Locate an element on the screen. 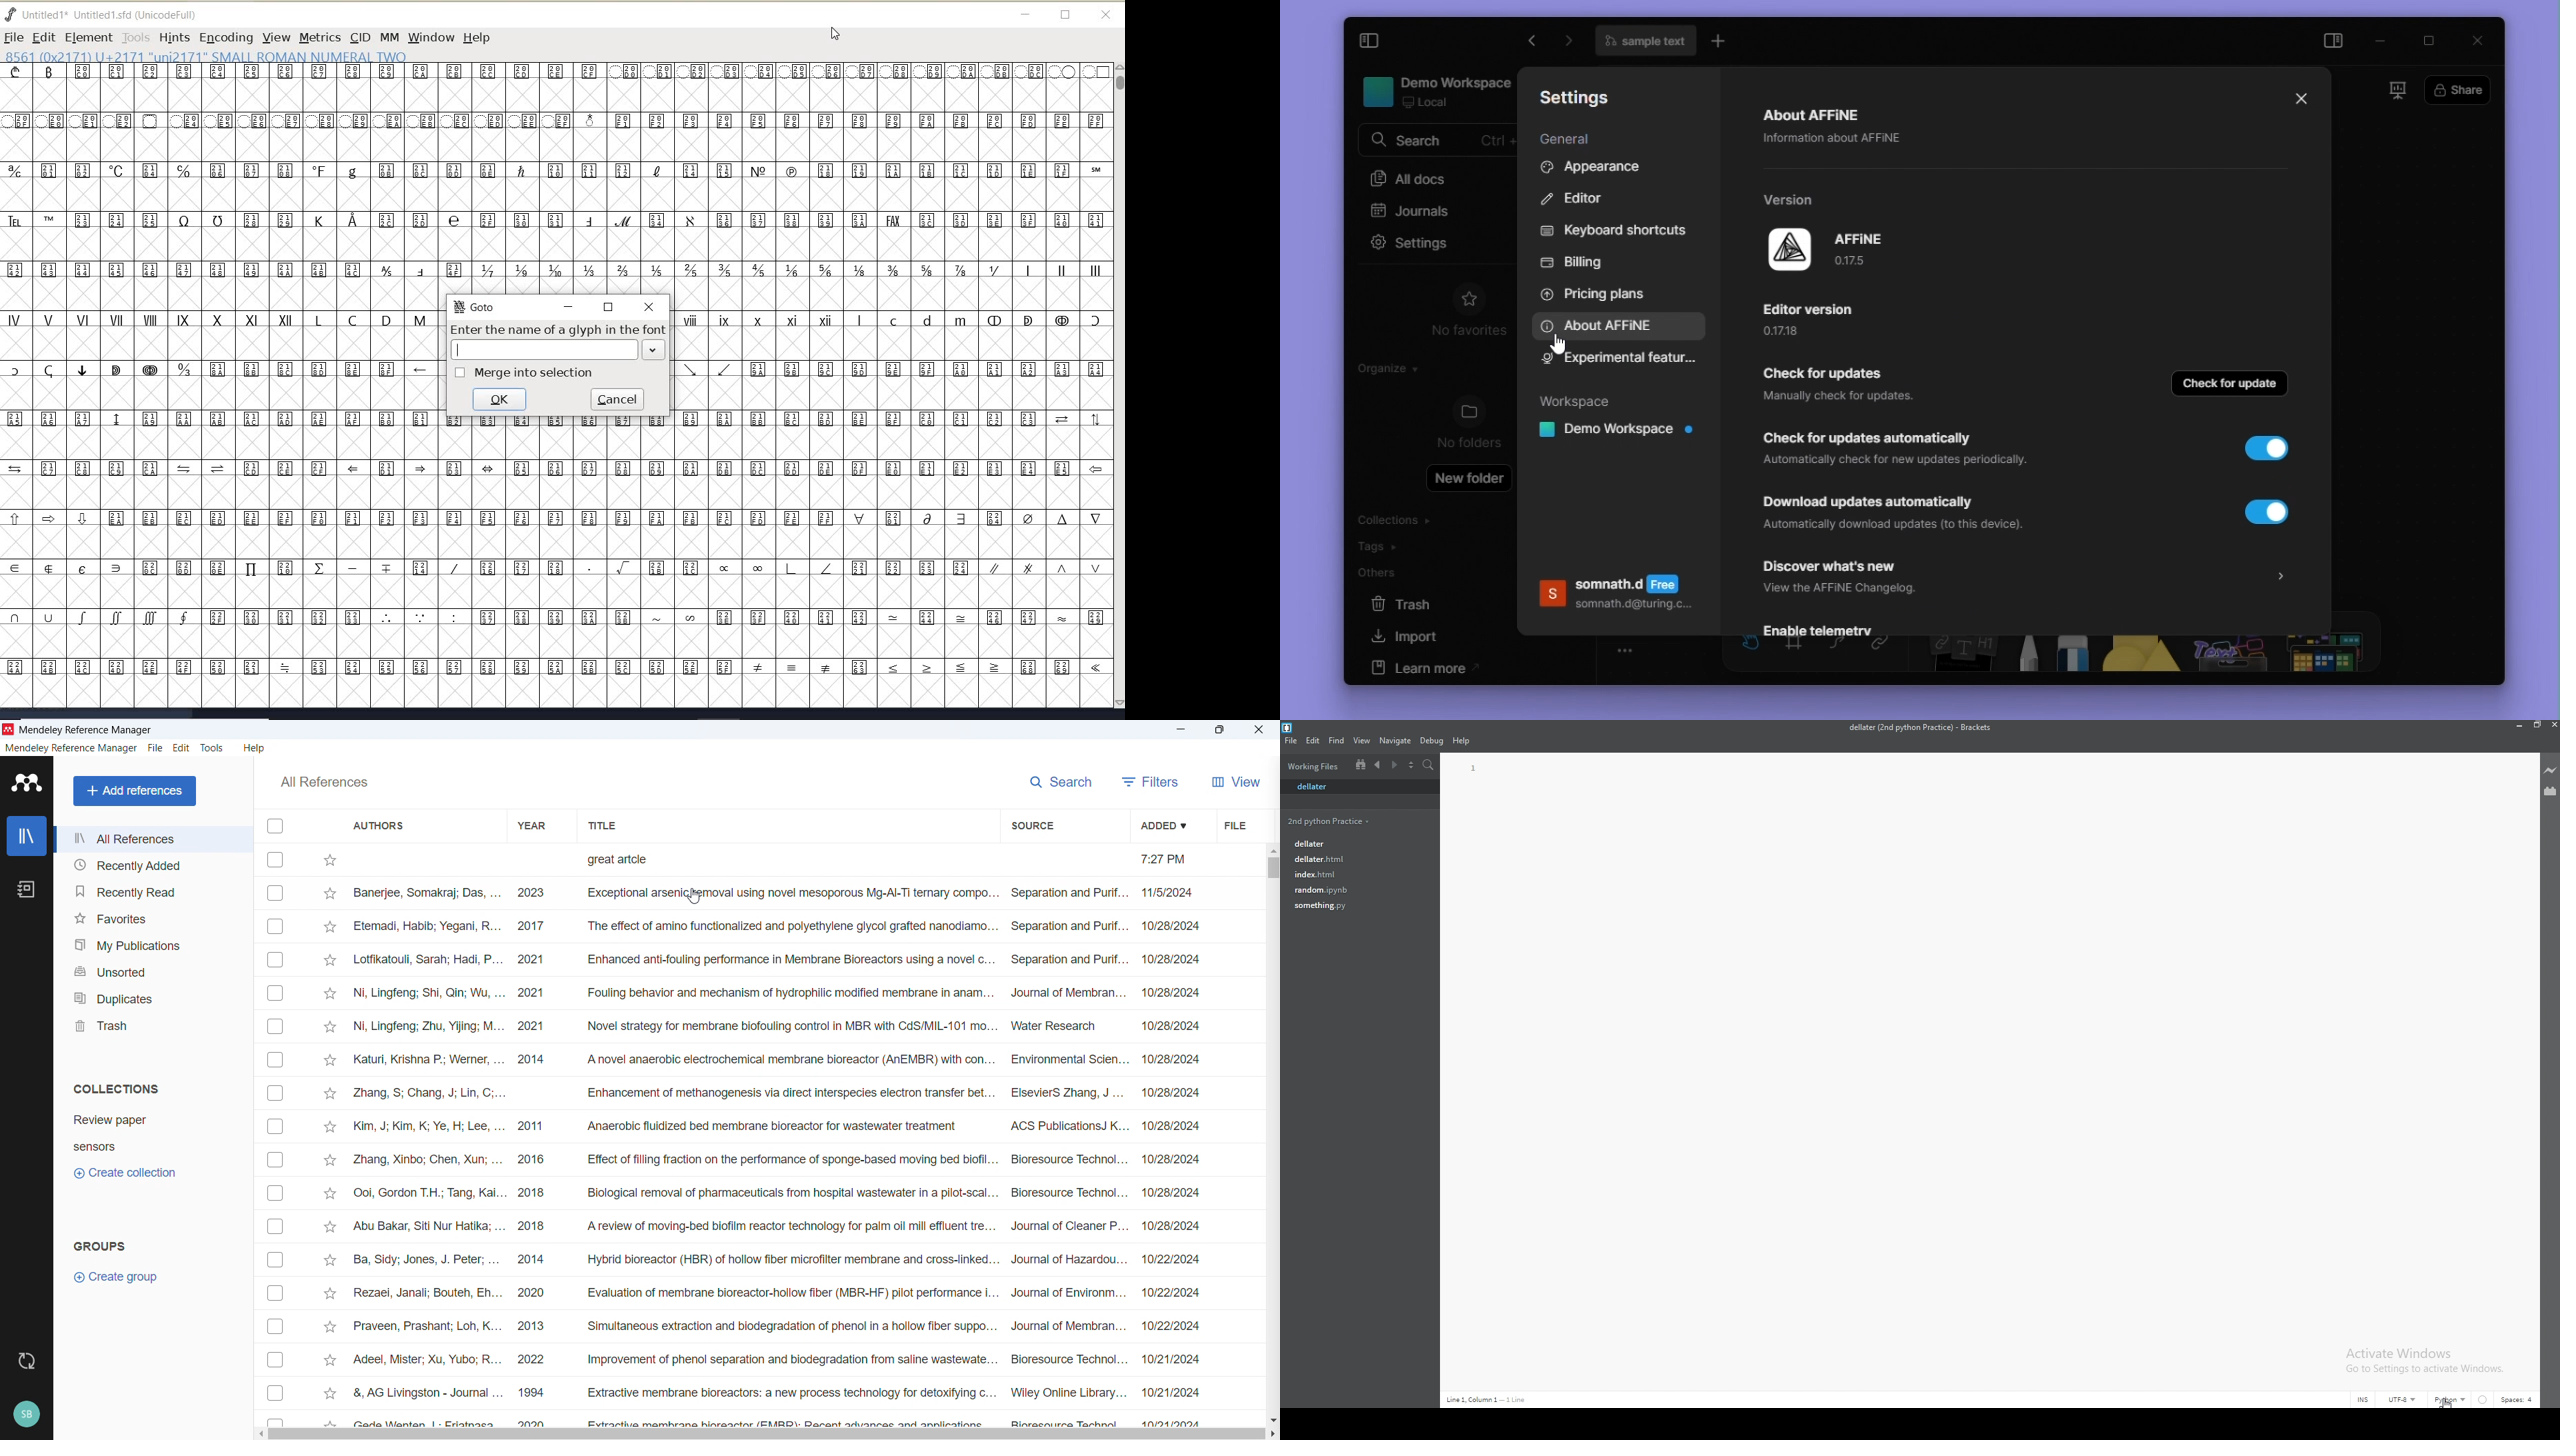 The width and height of the screenshot is (2576, 1456). next is located at coordinates (1393, 765).